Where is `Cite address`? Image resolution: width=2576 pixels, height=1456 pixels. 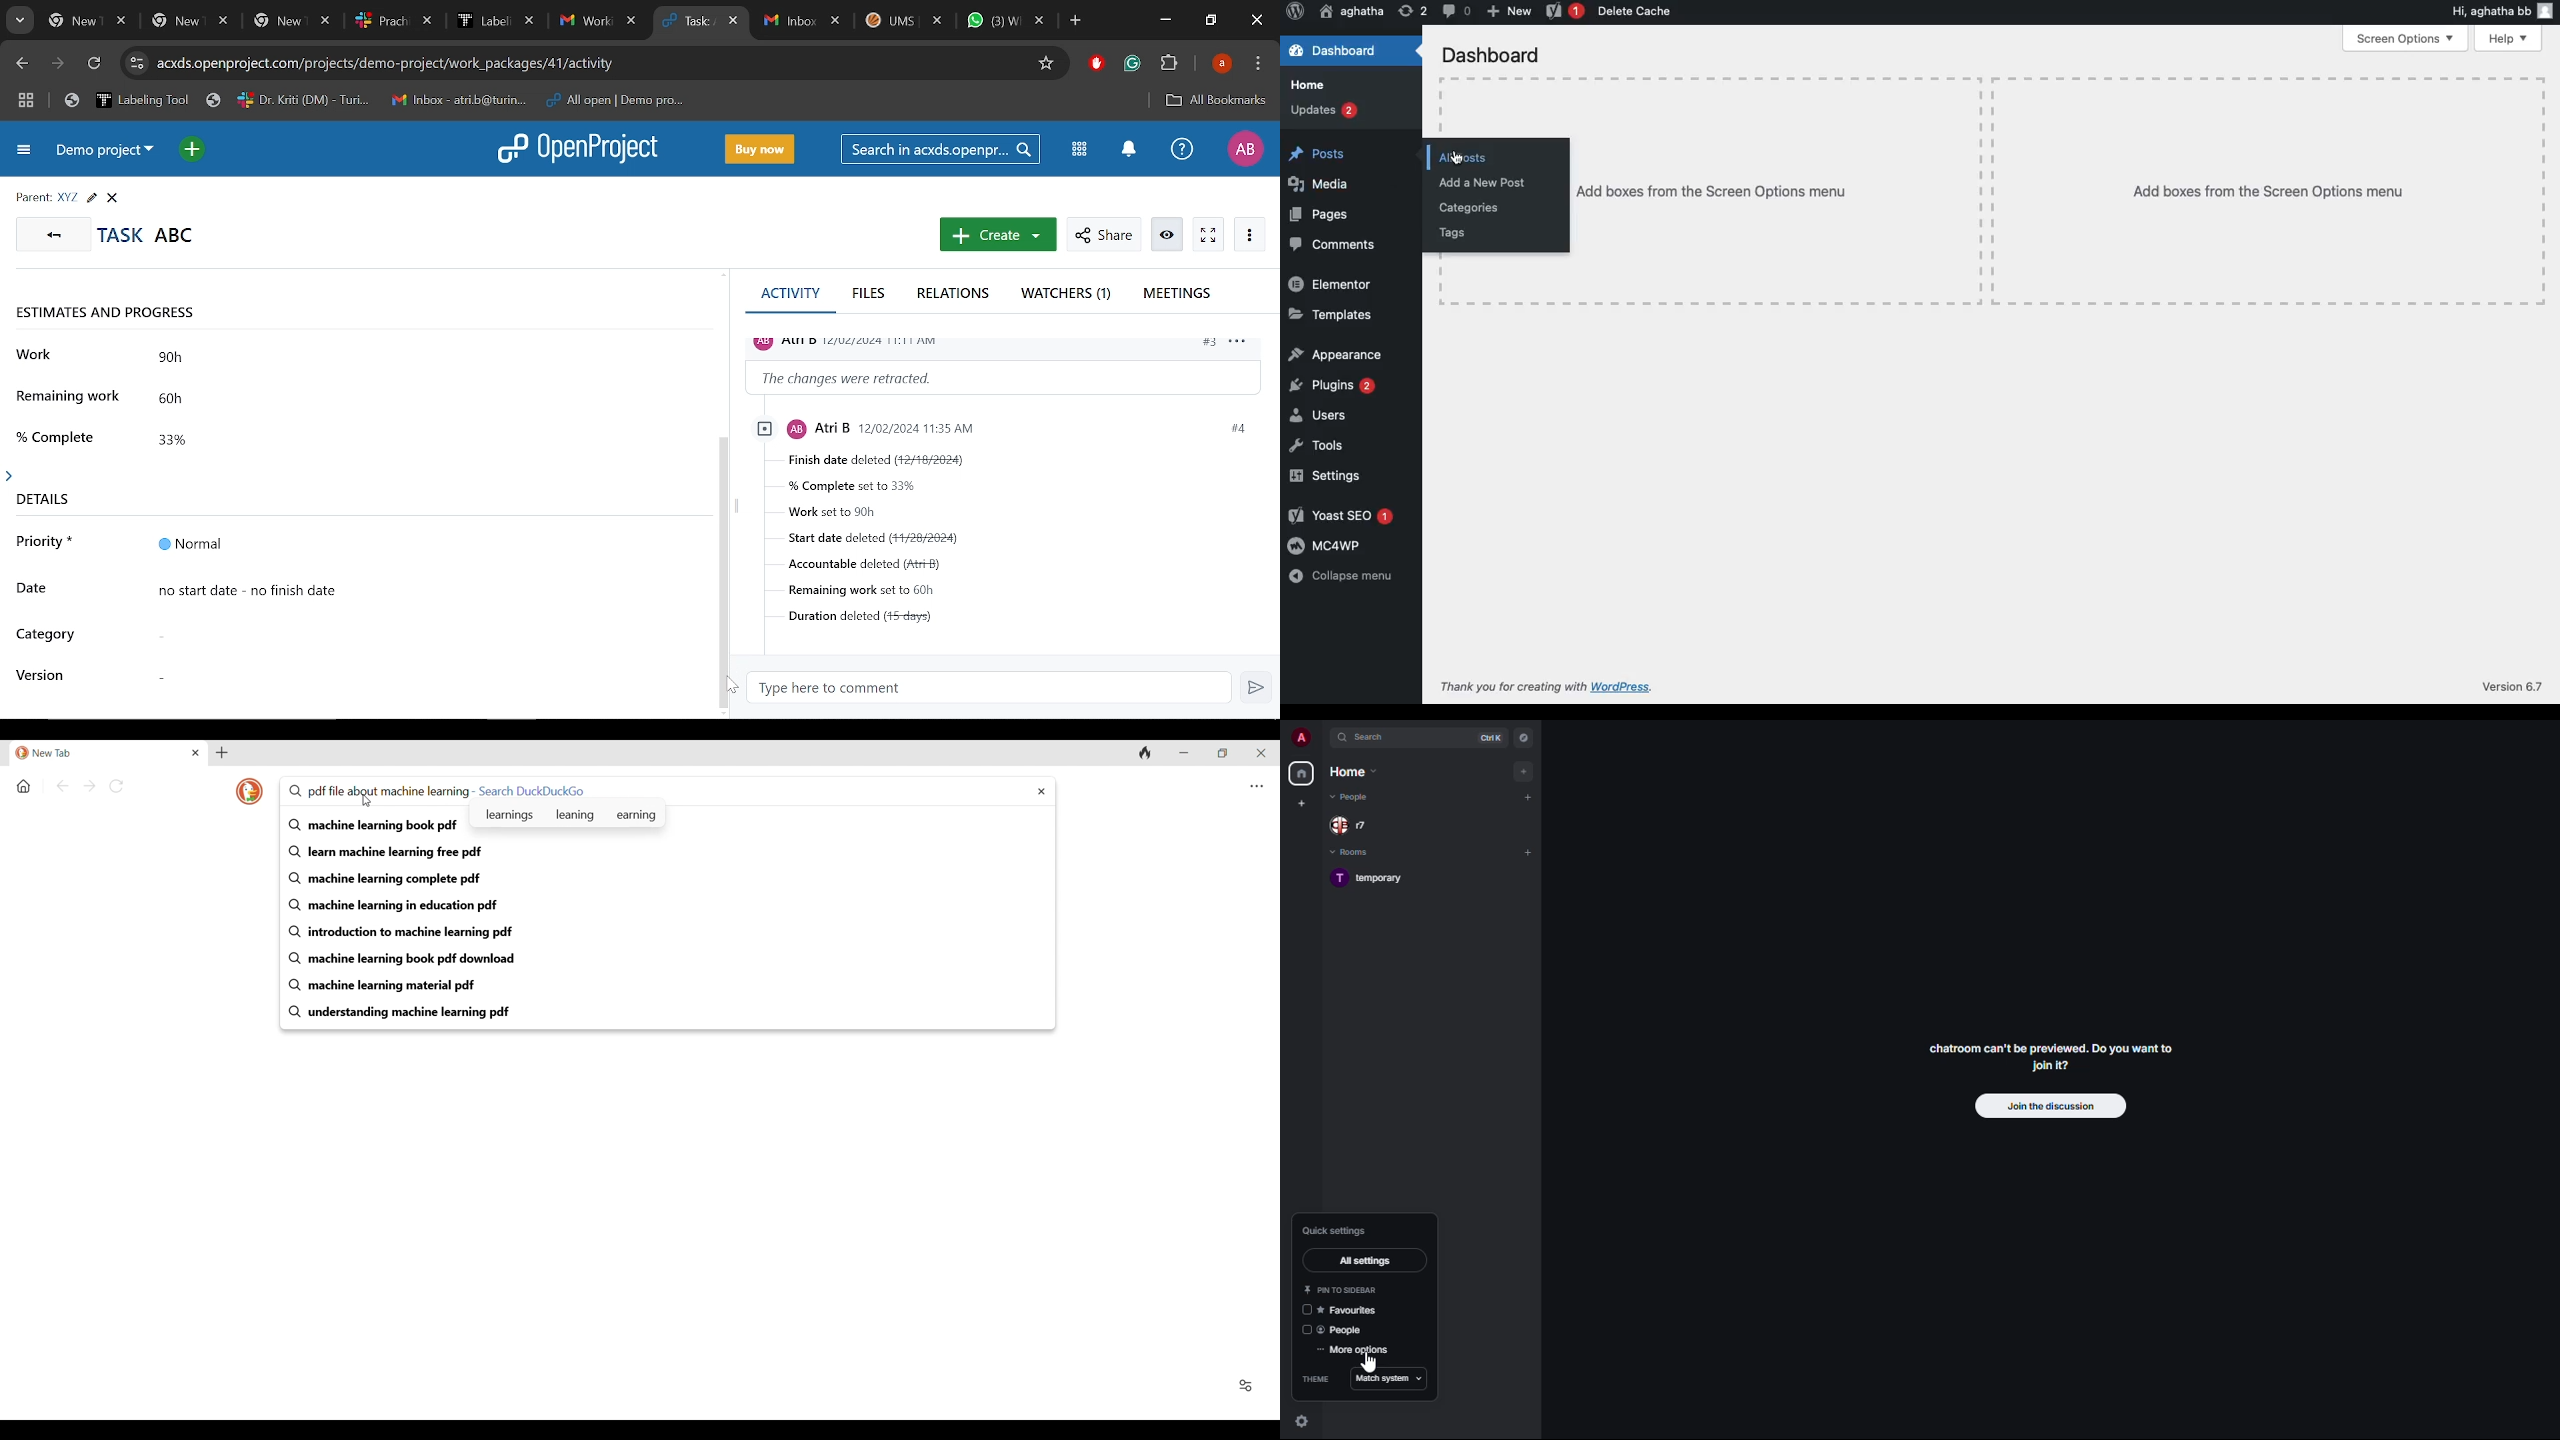
Cite address is located at coordinates (398, 64).